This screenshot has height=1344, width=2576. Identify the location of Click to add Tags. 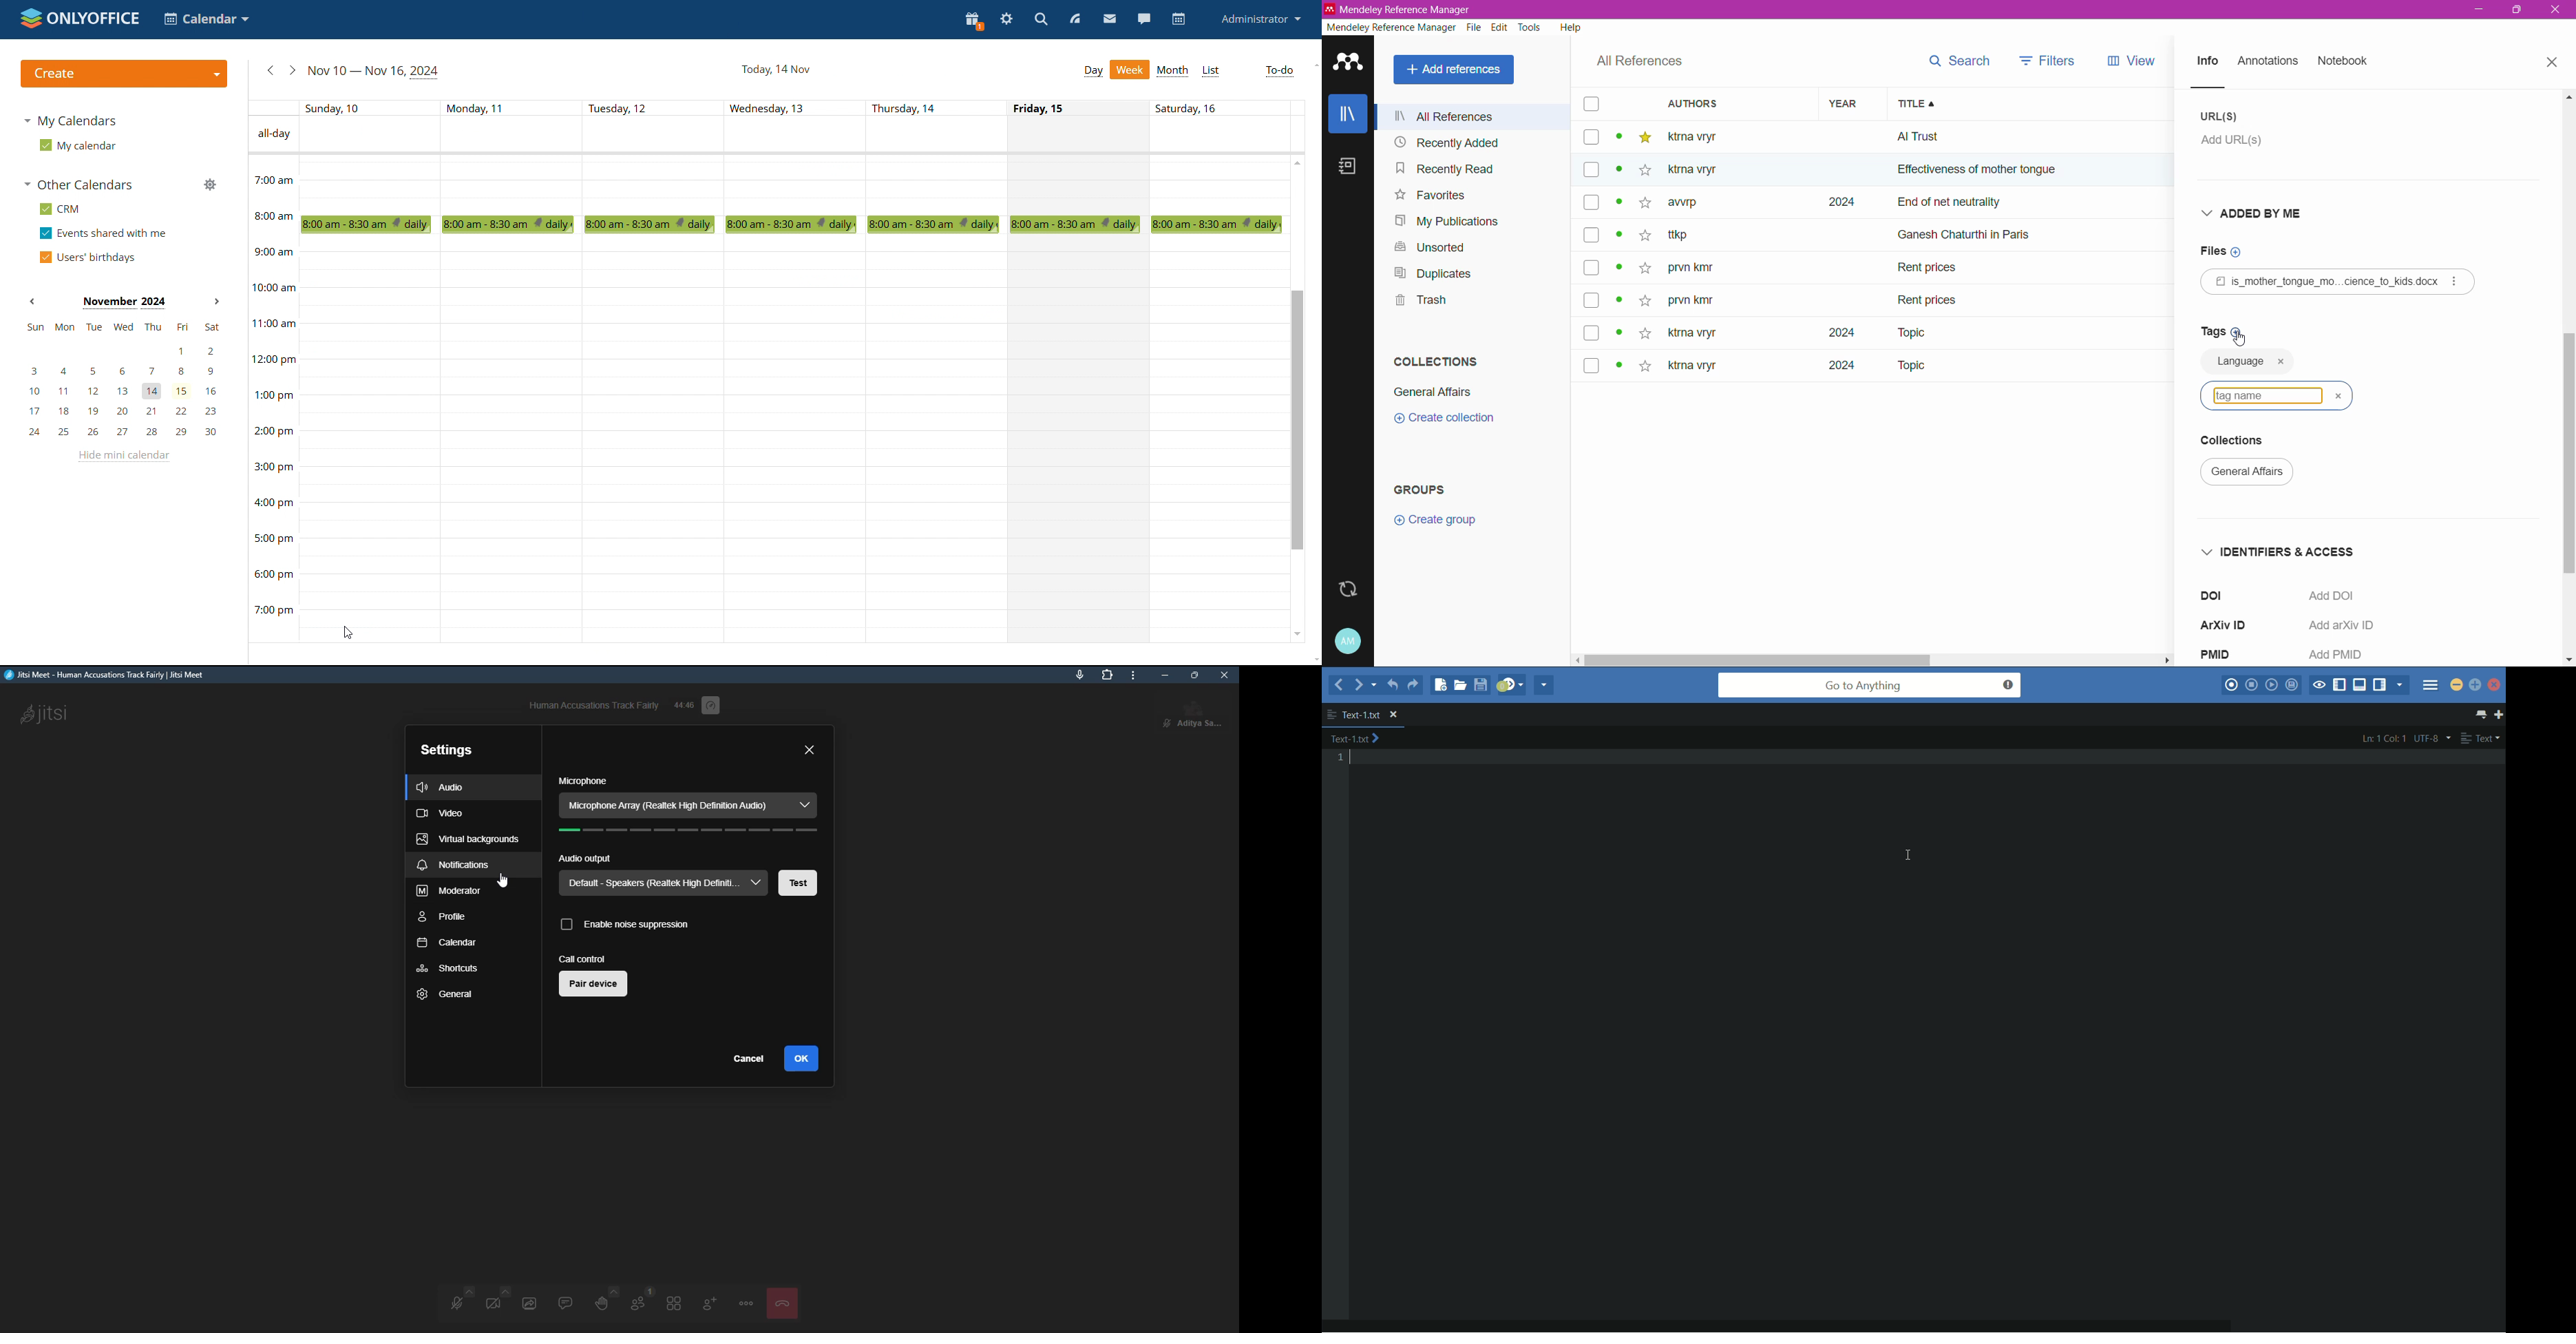
(2220, 330).